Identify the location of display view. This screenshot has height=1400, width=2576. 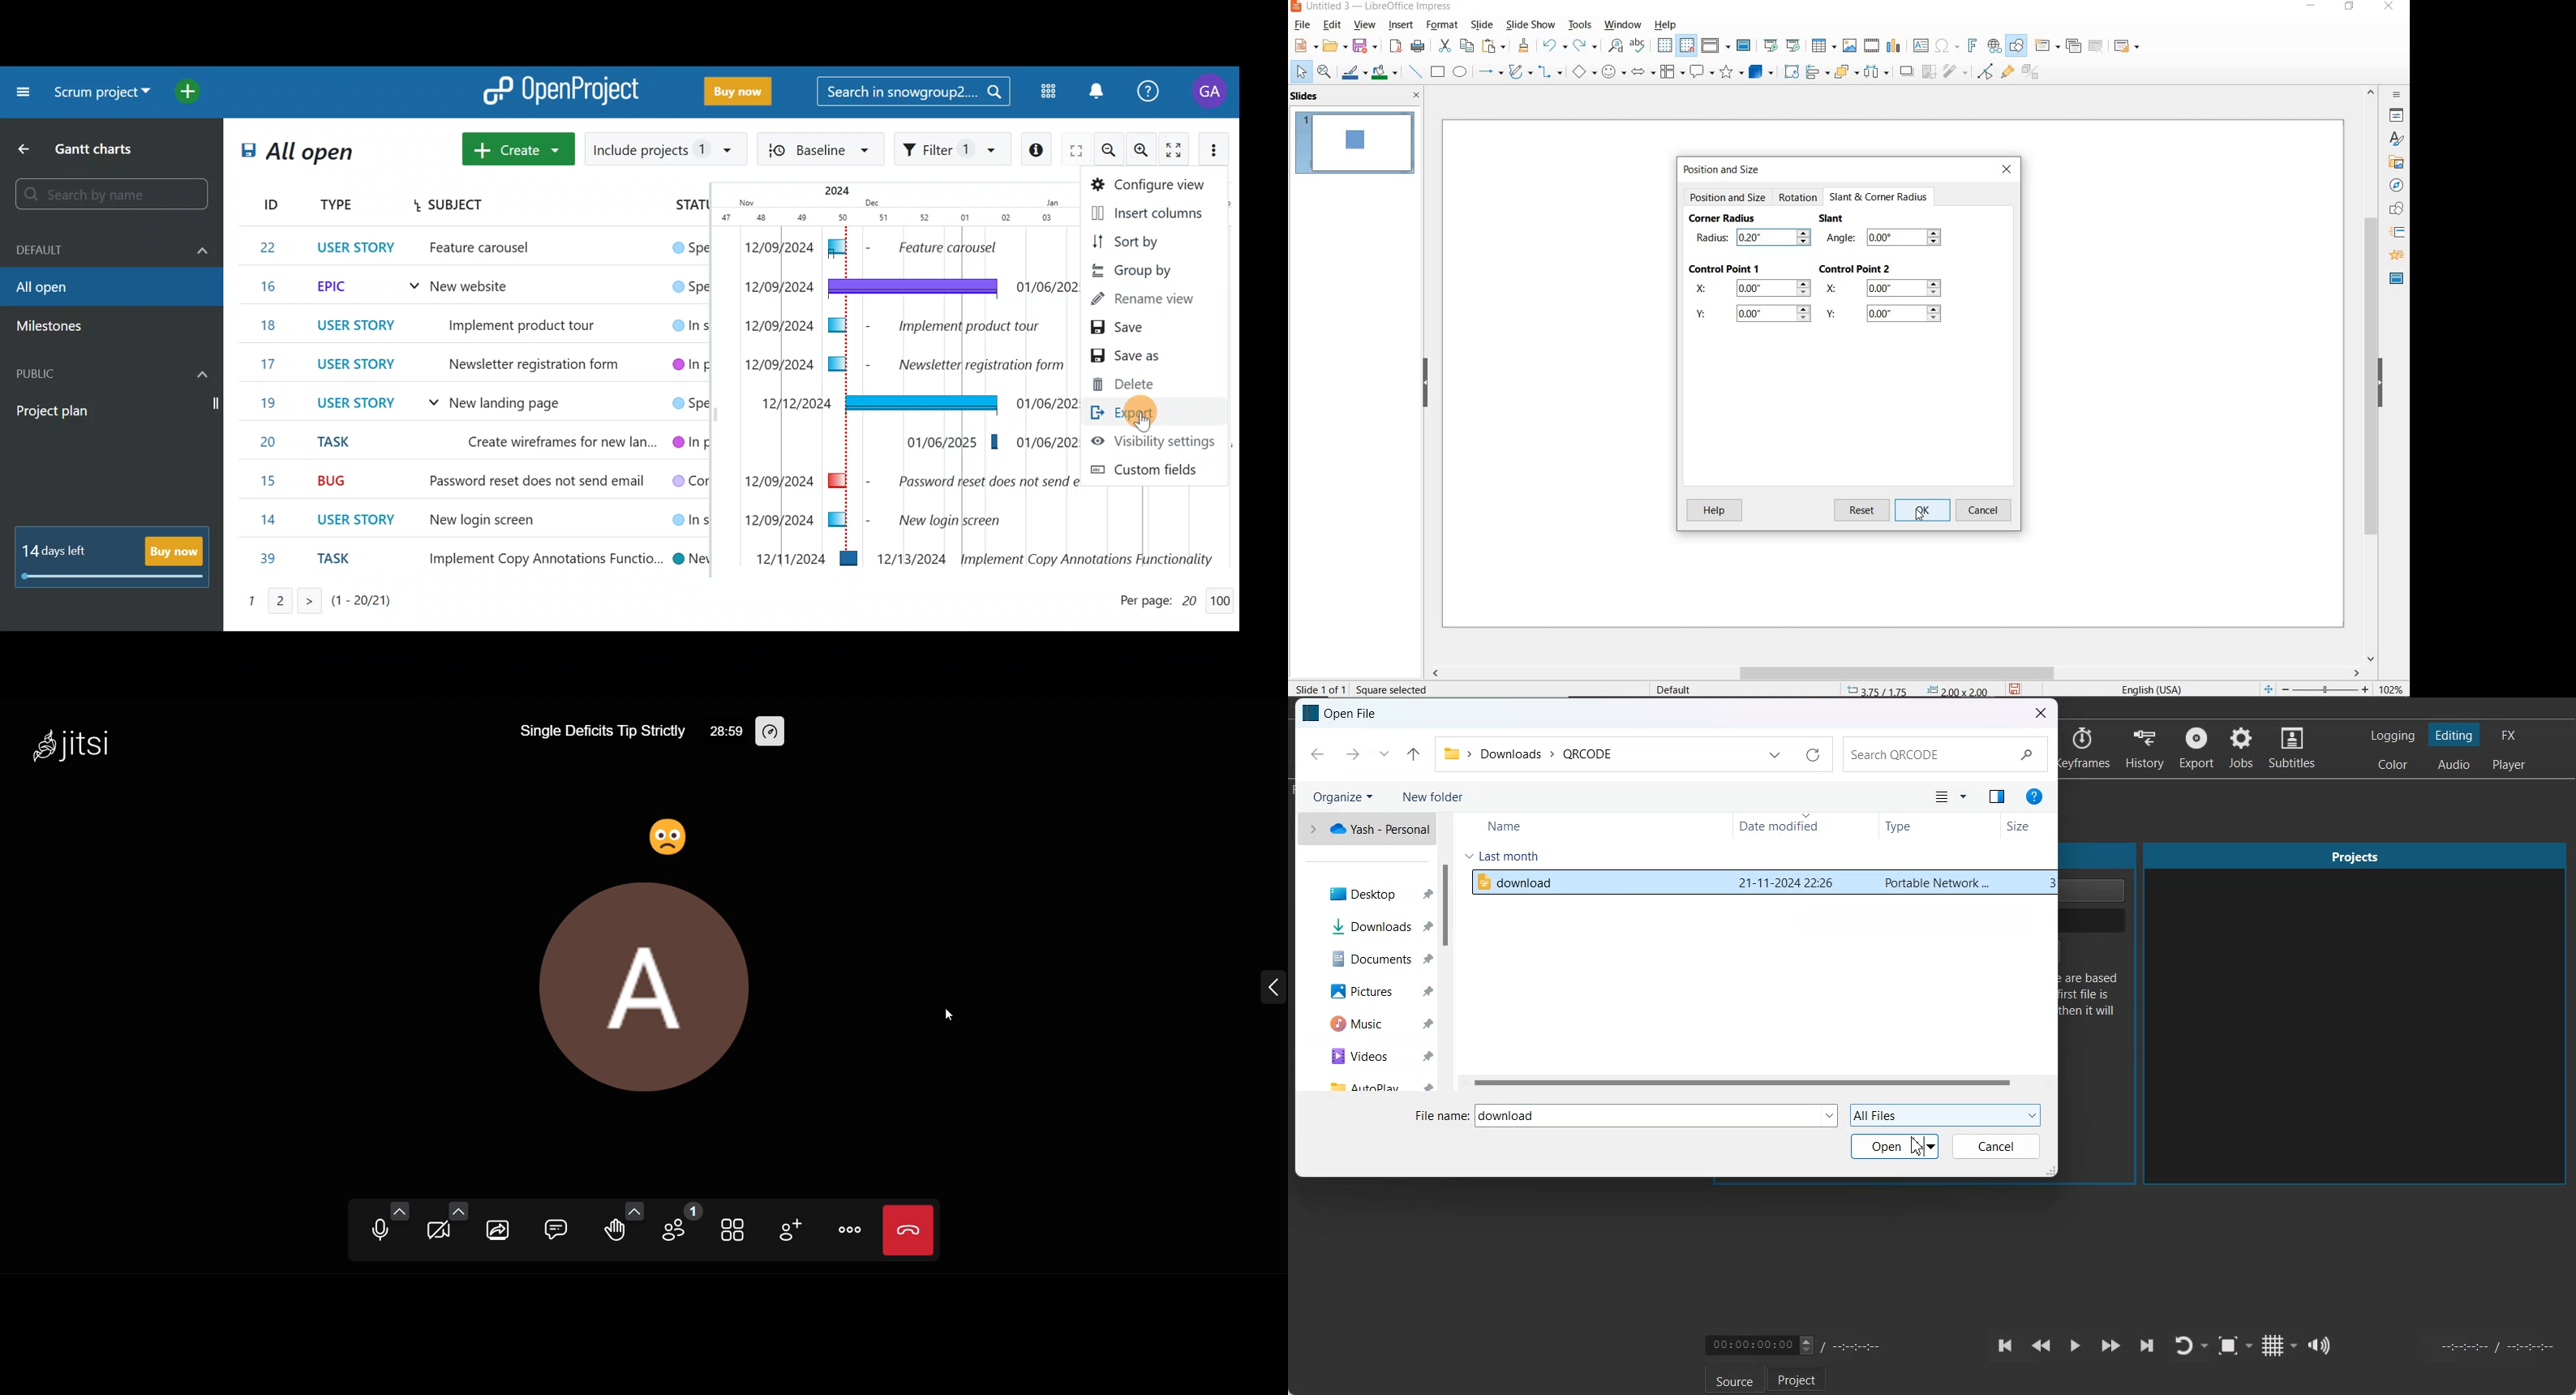
(1716, 45).